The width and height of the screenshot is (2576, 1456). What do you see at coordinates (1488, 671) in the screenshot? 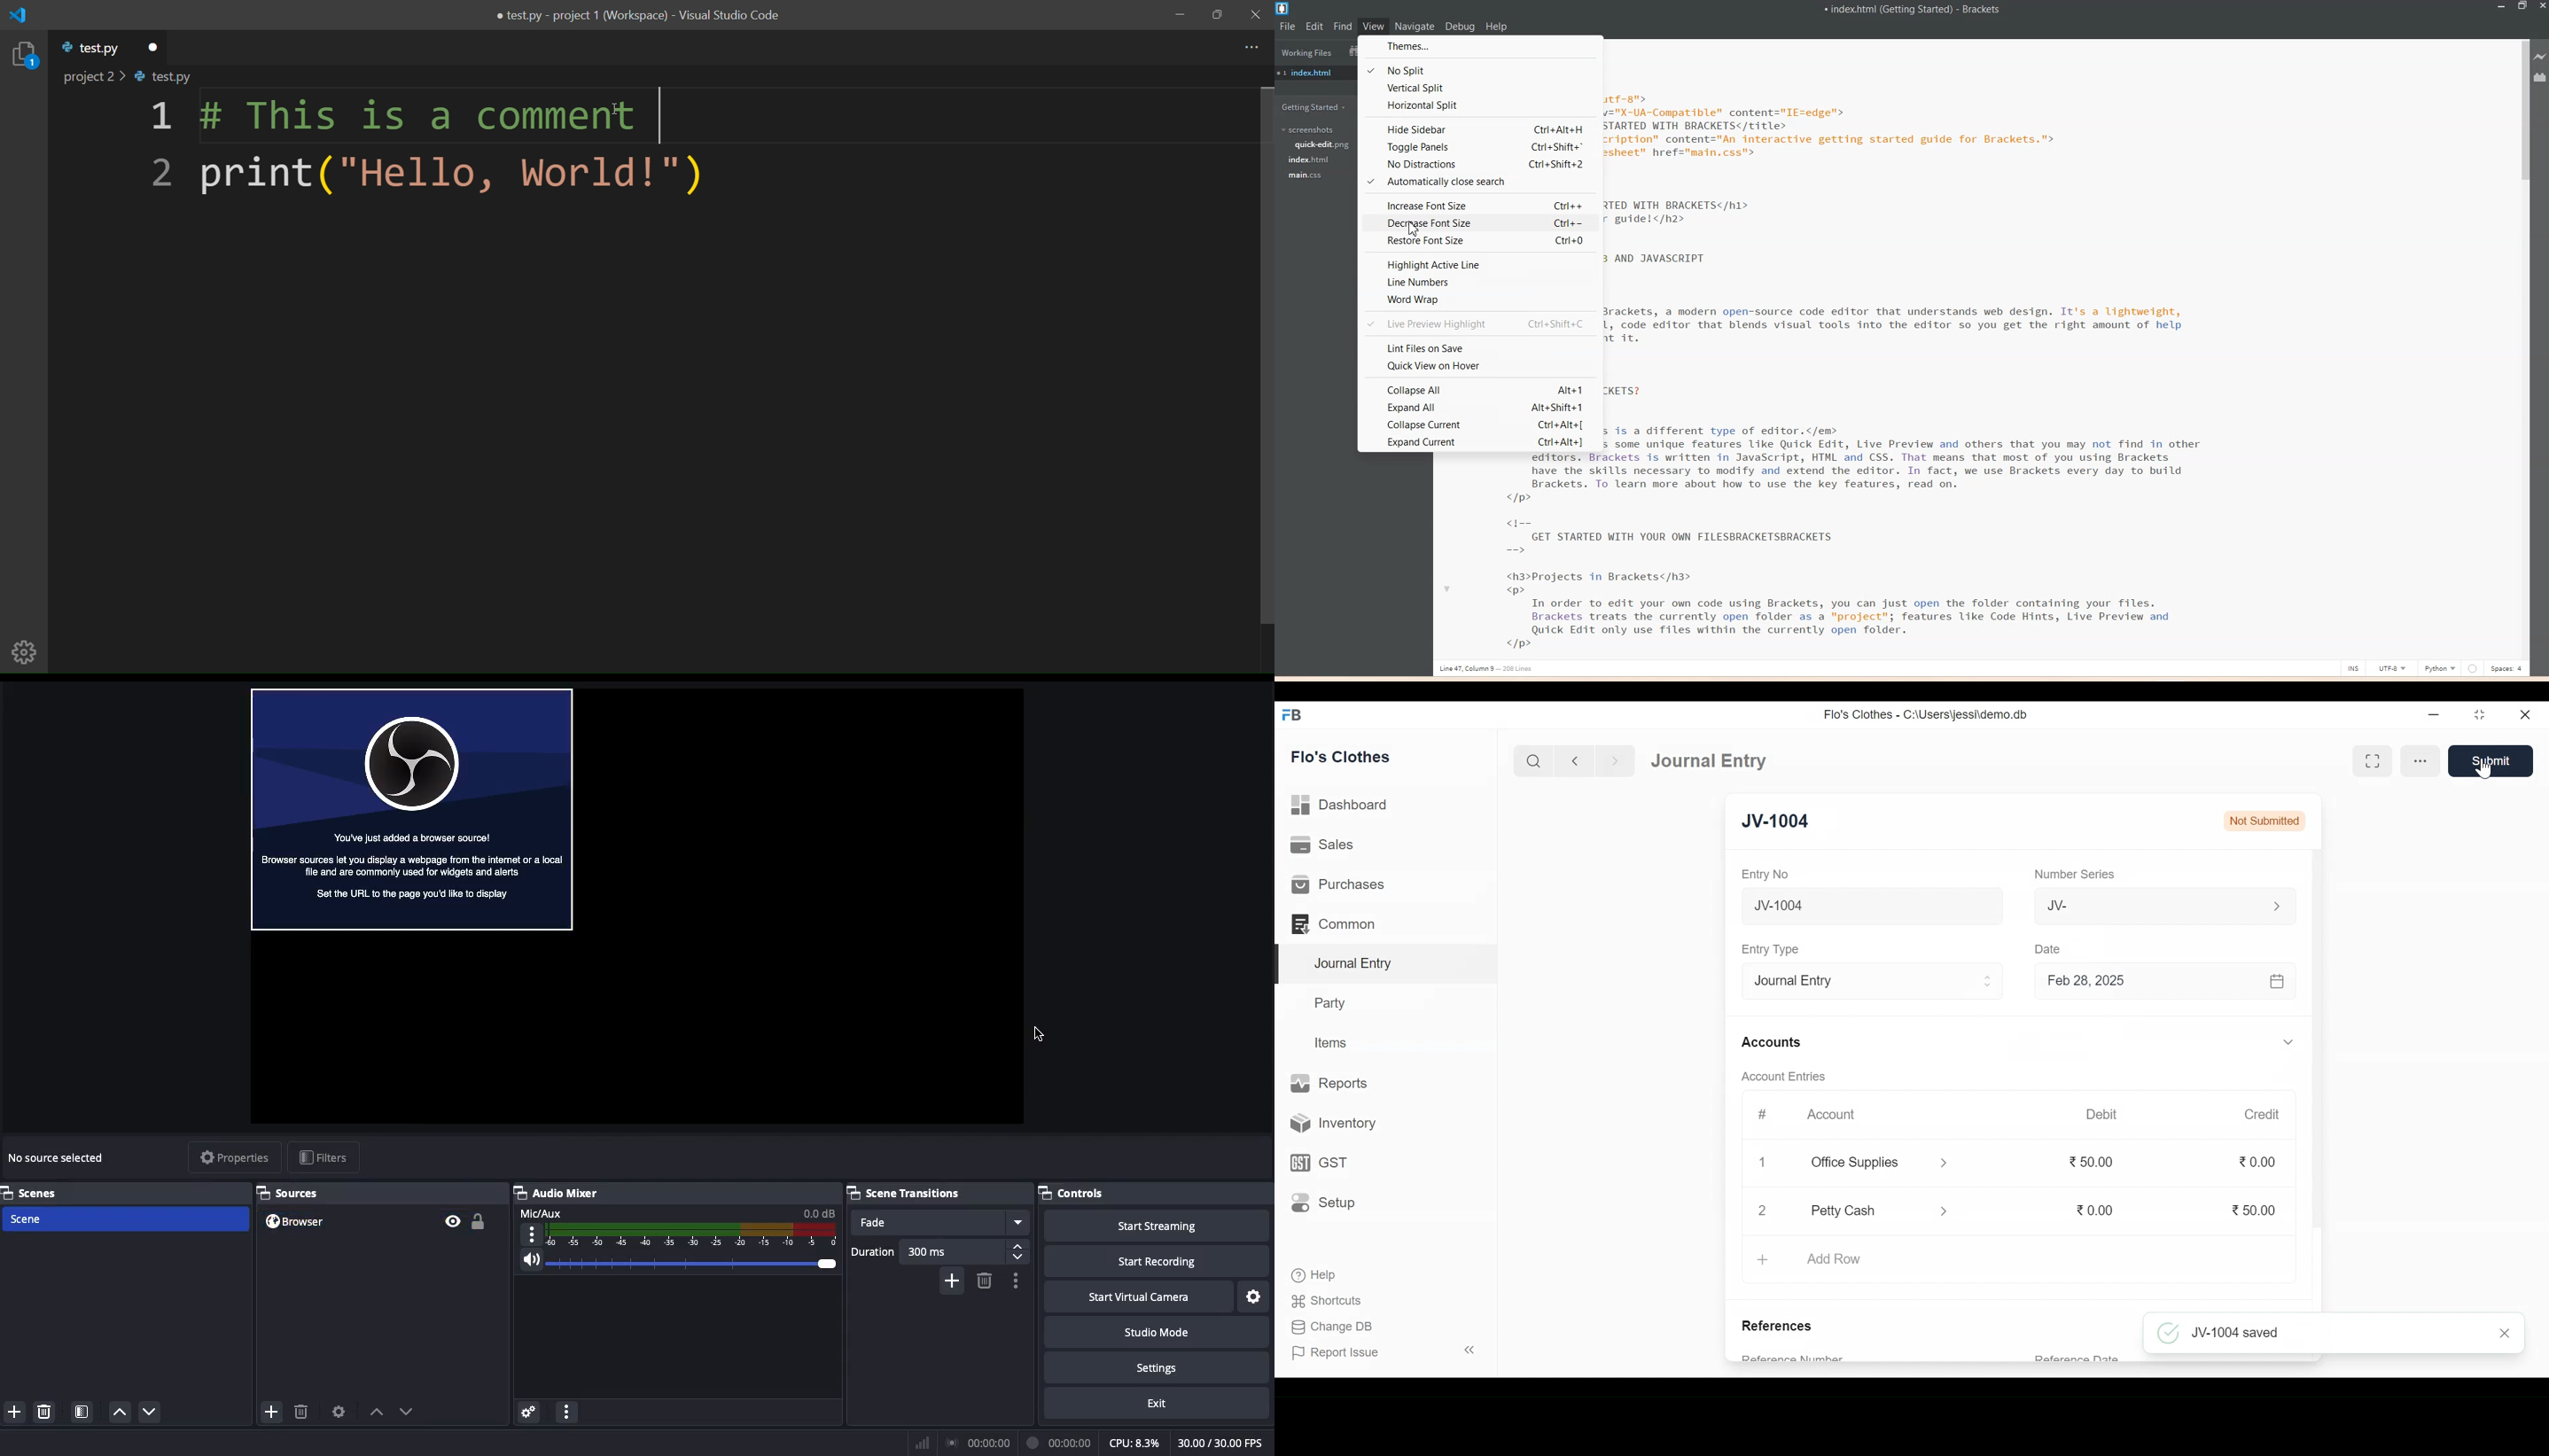
I see `Line, column` at bounding box center [1488, 671].